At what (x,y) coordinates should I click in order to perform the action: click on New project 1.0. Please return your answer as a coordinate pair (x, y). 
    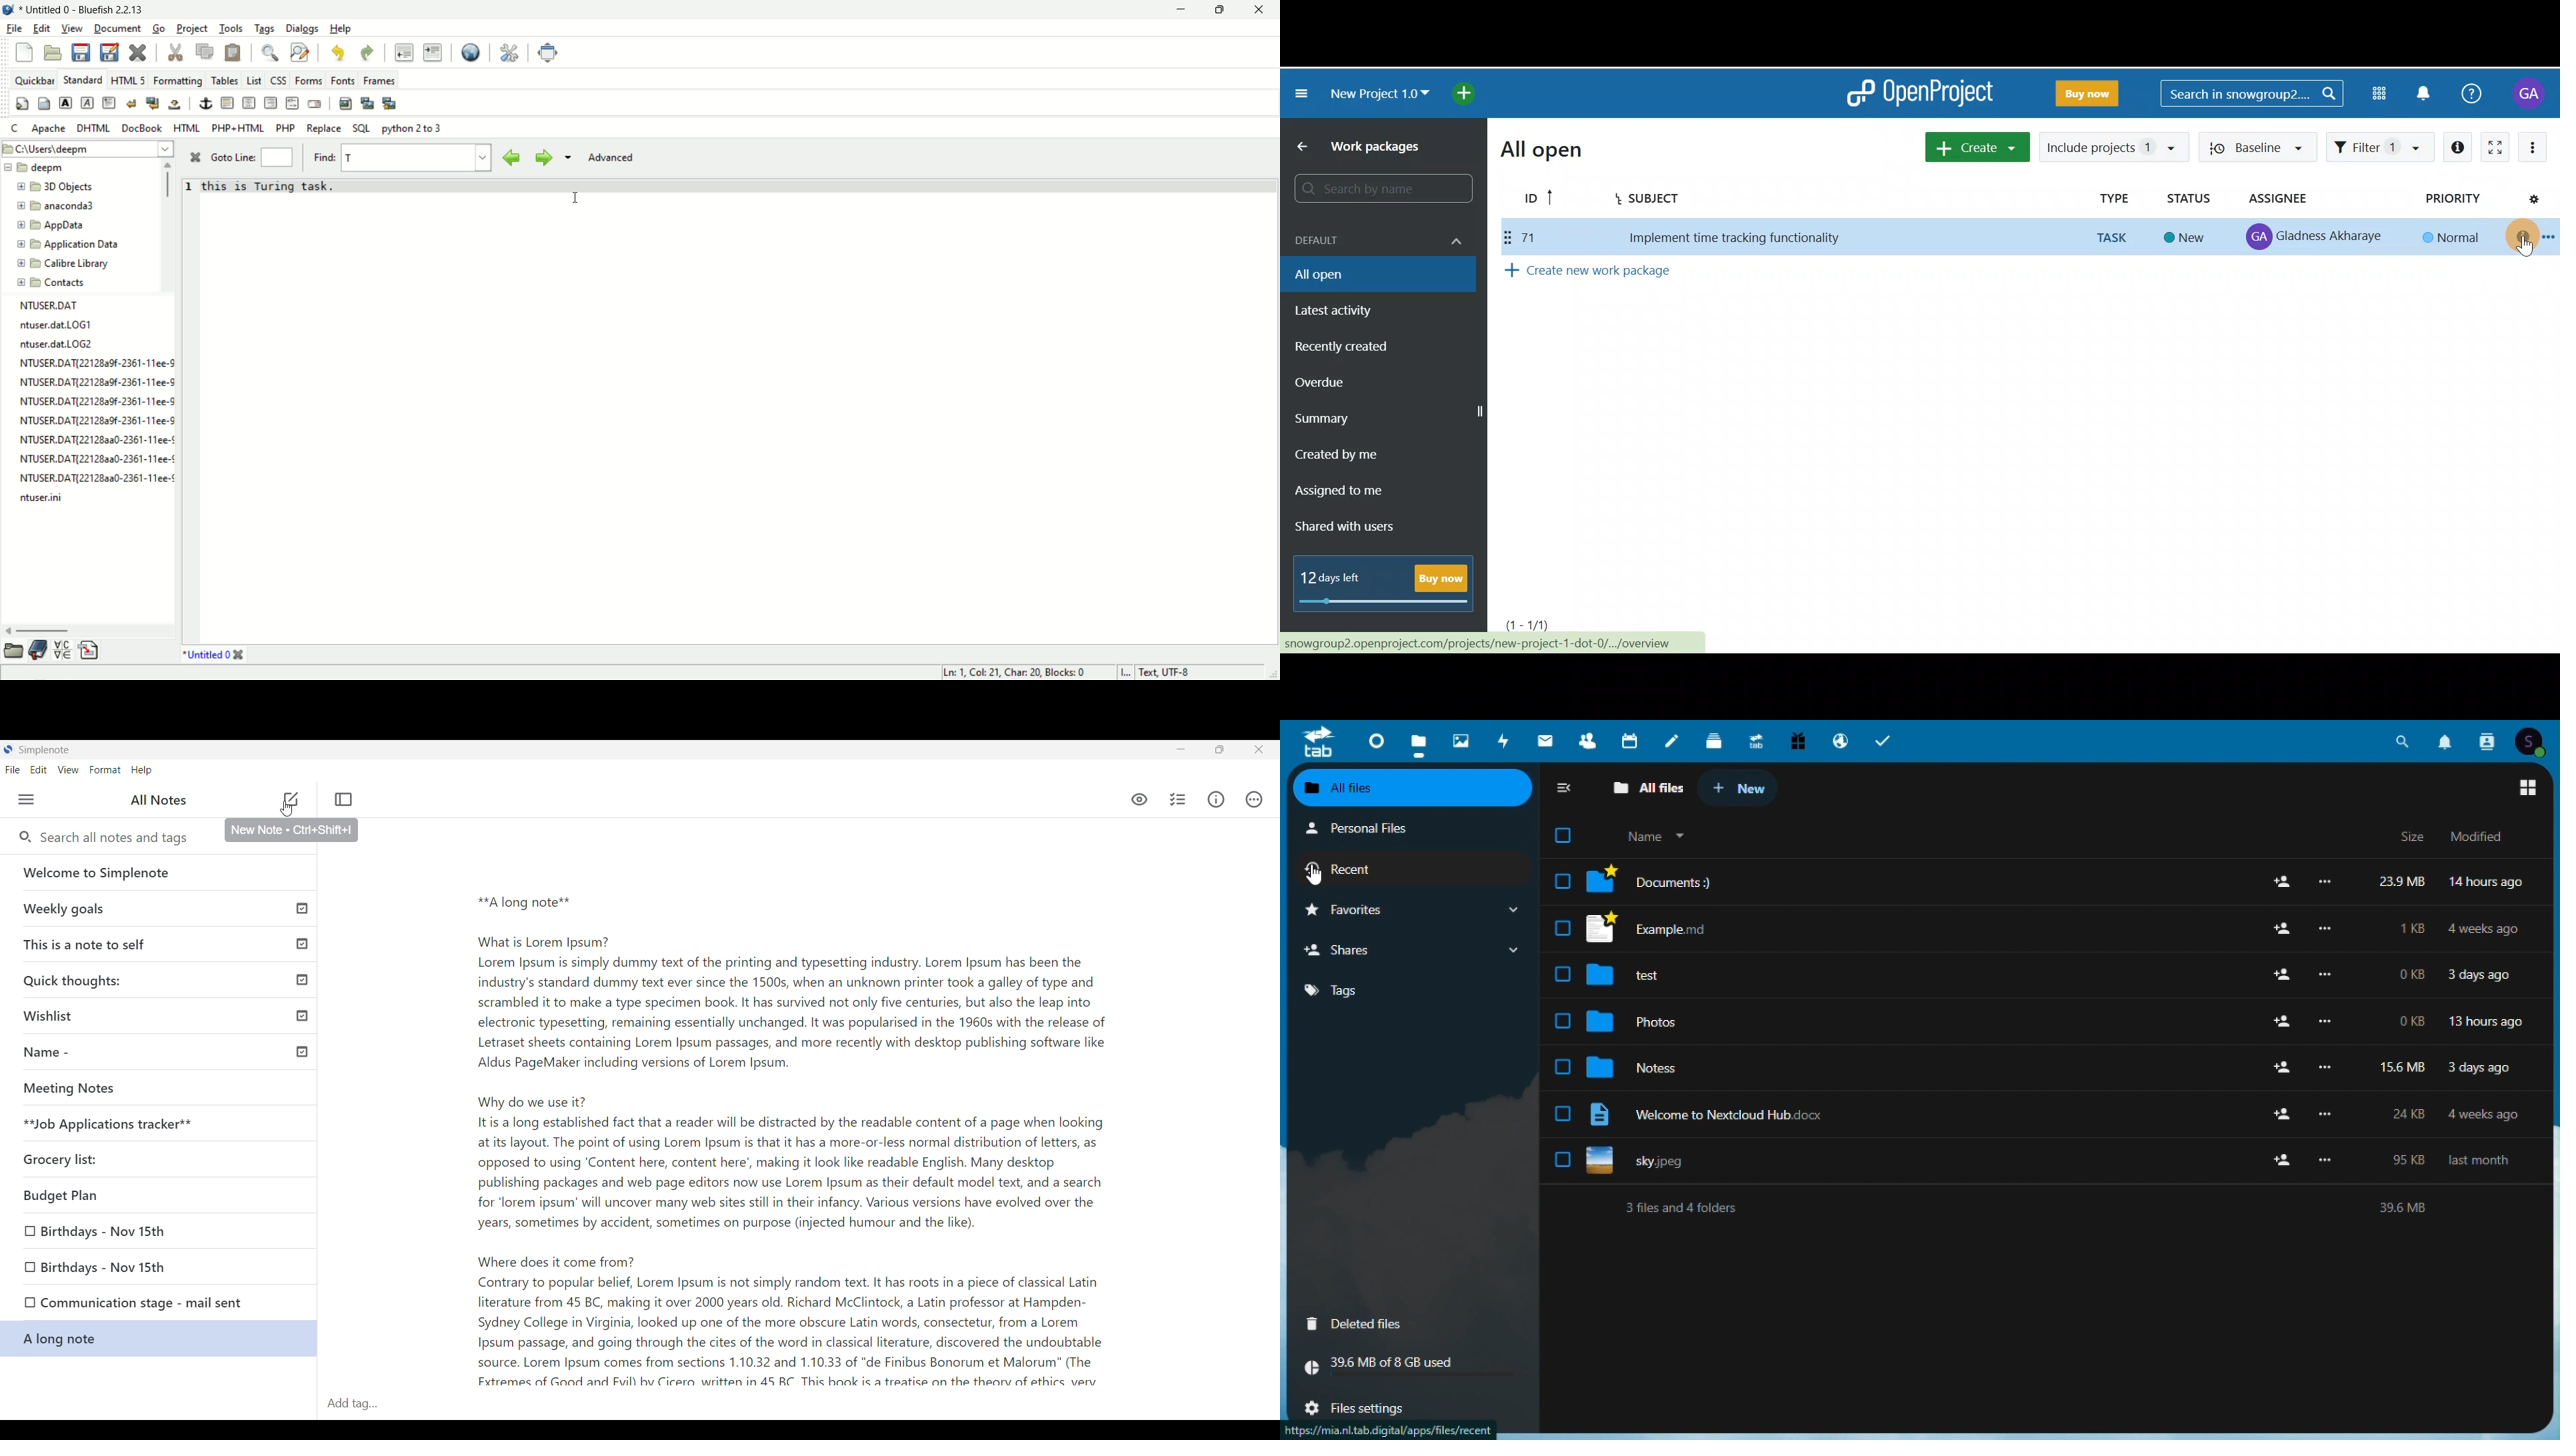
    Looking at the image, I should click on (1375, 91).